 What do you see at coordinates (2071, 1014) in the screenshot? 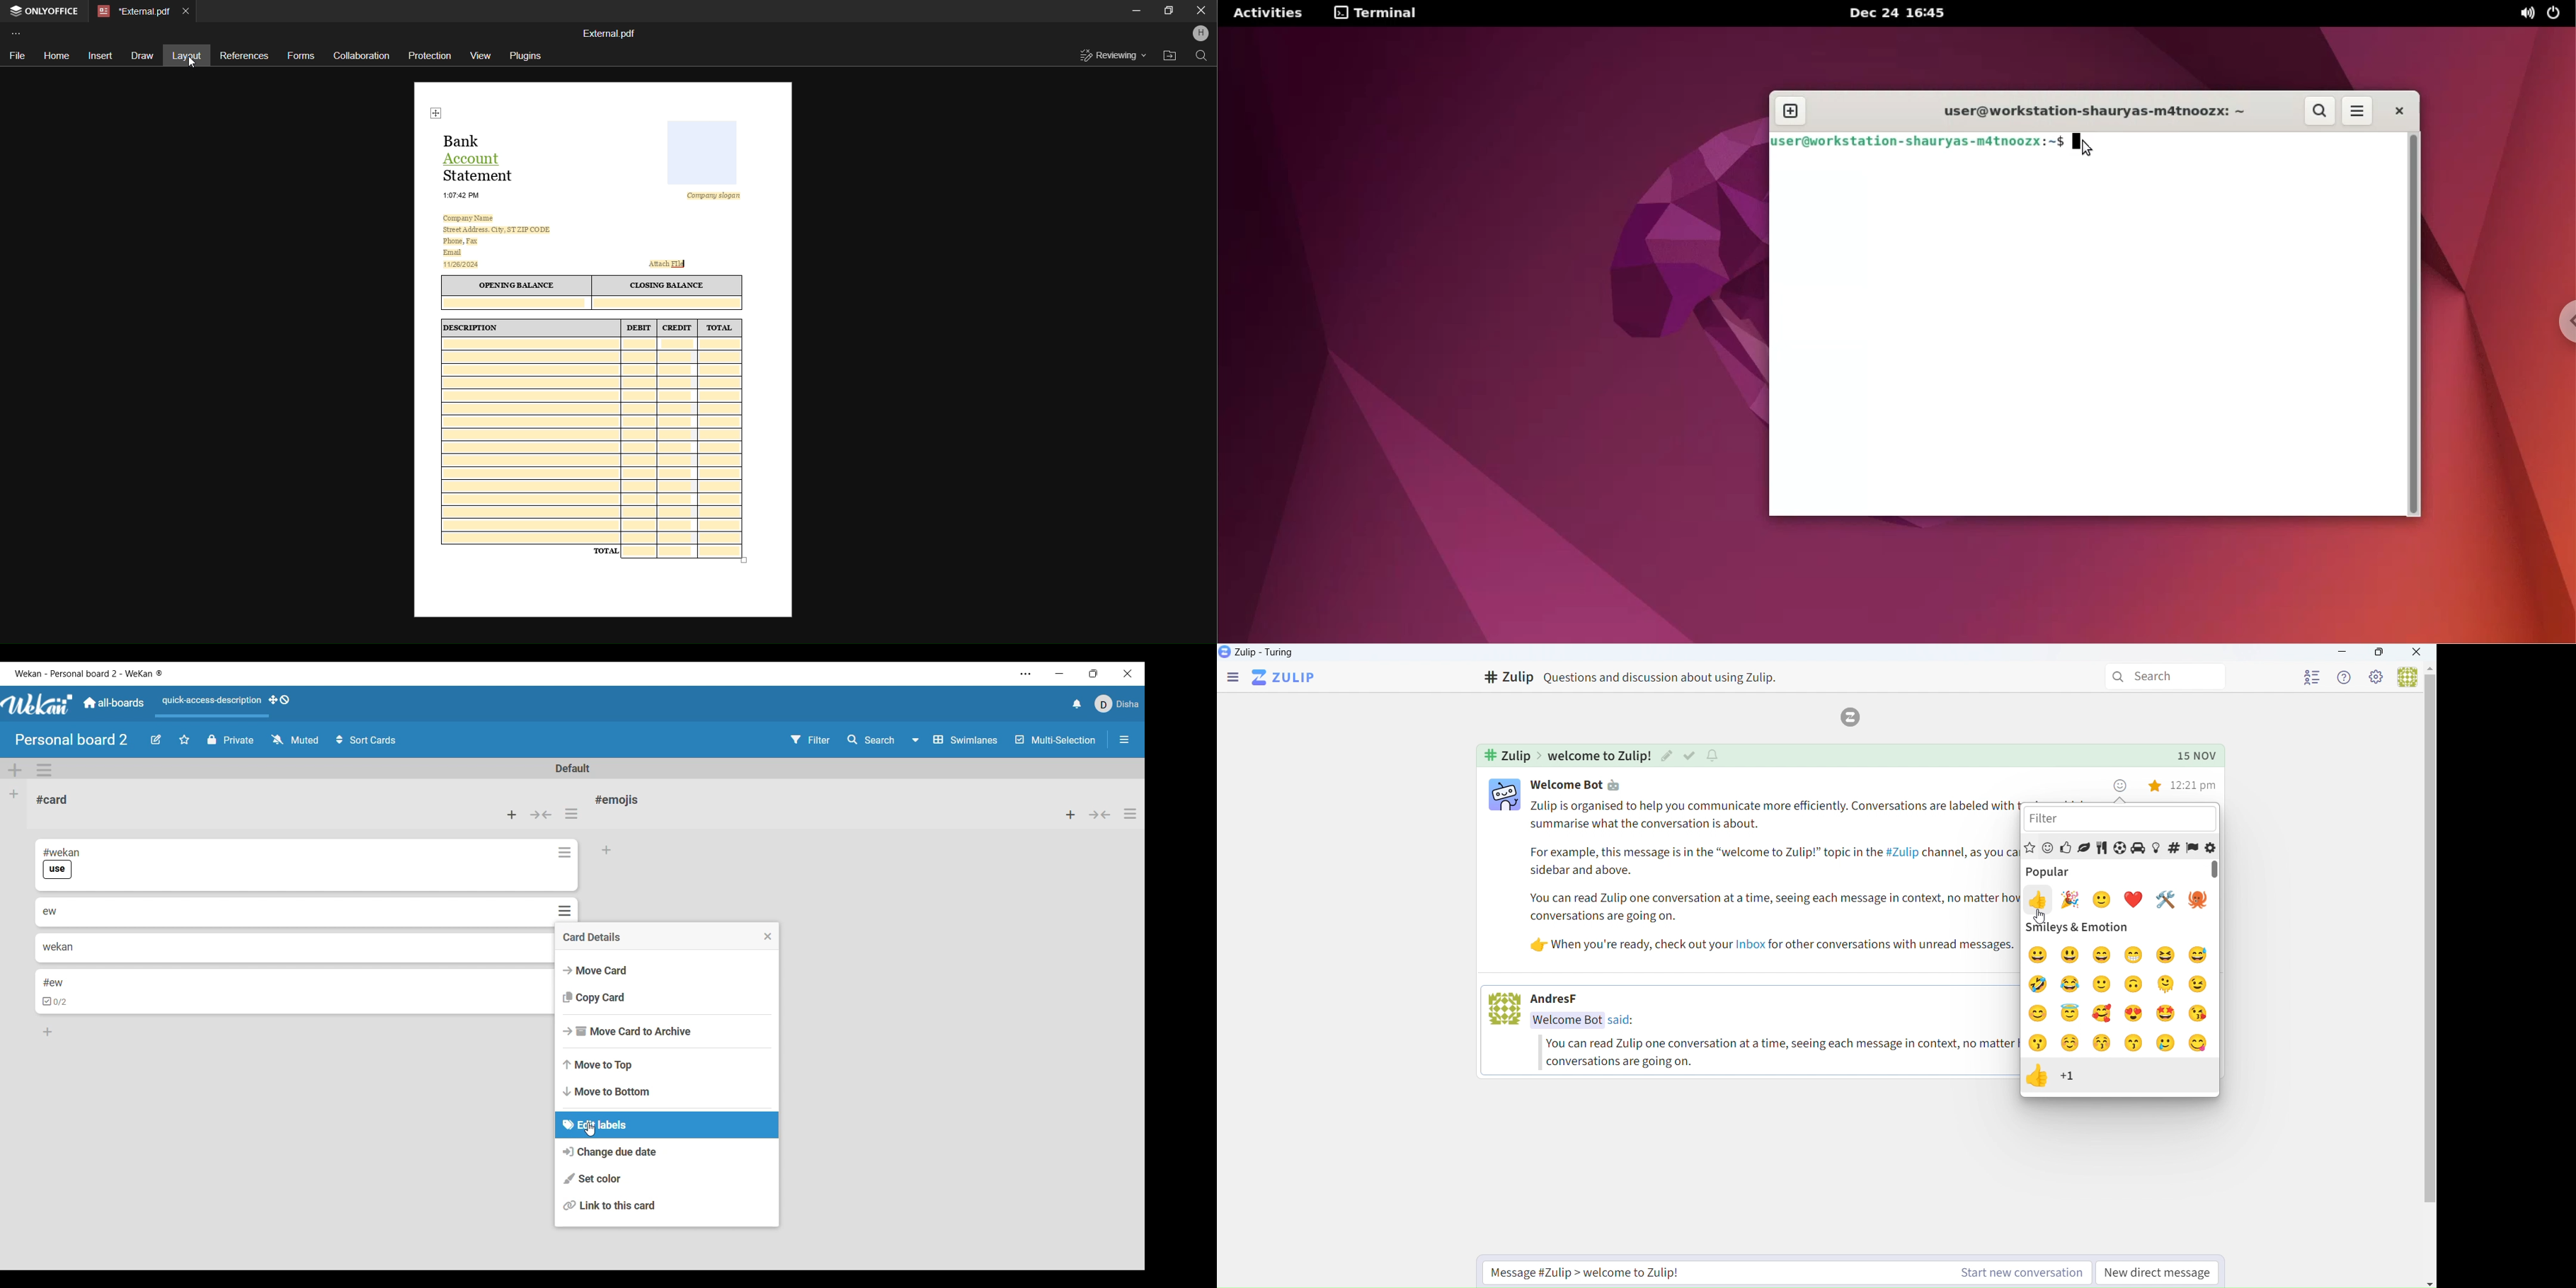
I see `angel smile` at bounding box center [2071, 1014].